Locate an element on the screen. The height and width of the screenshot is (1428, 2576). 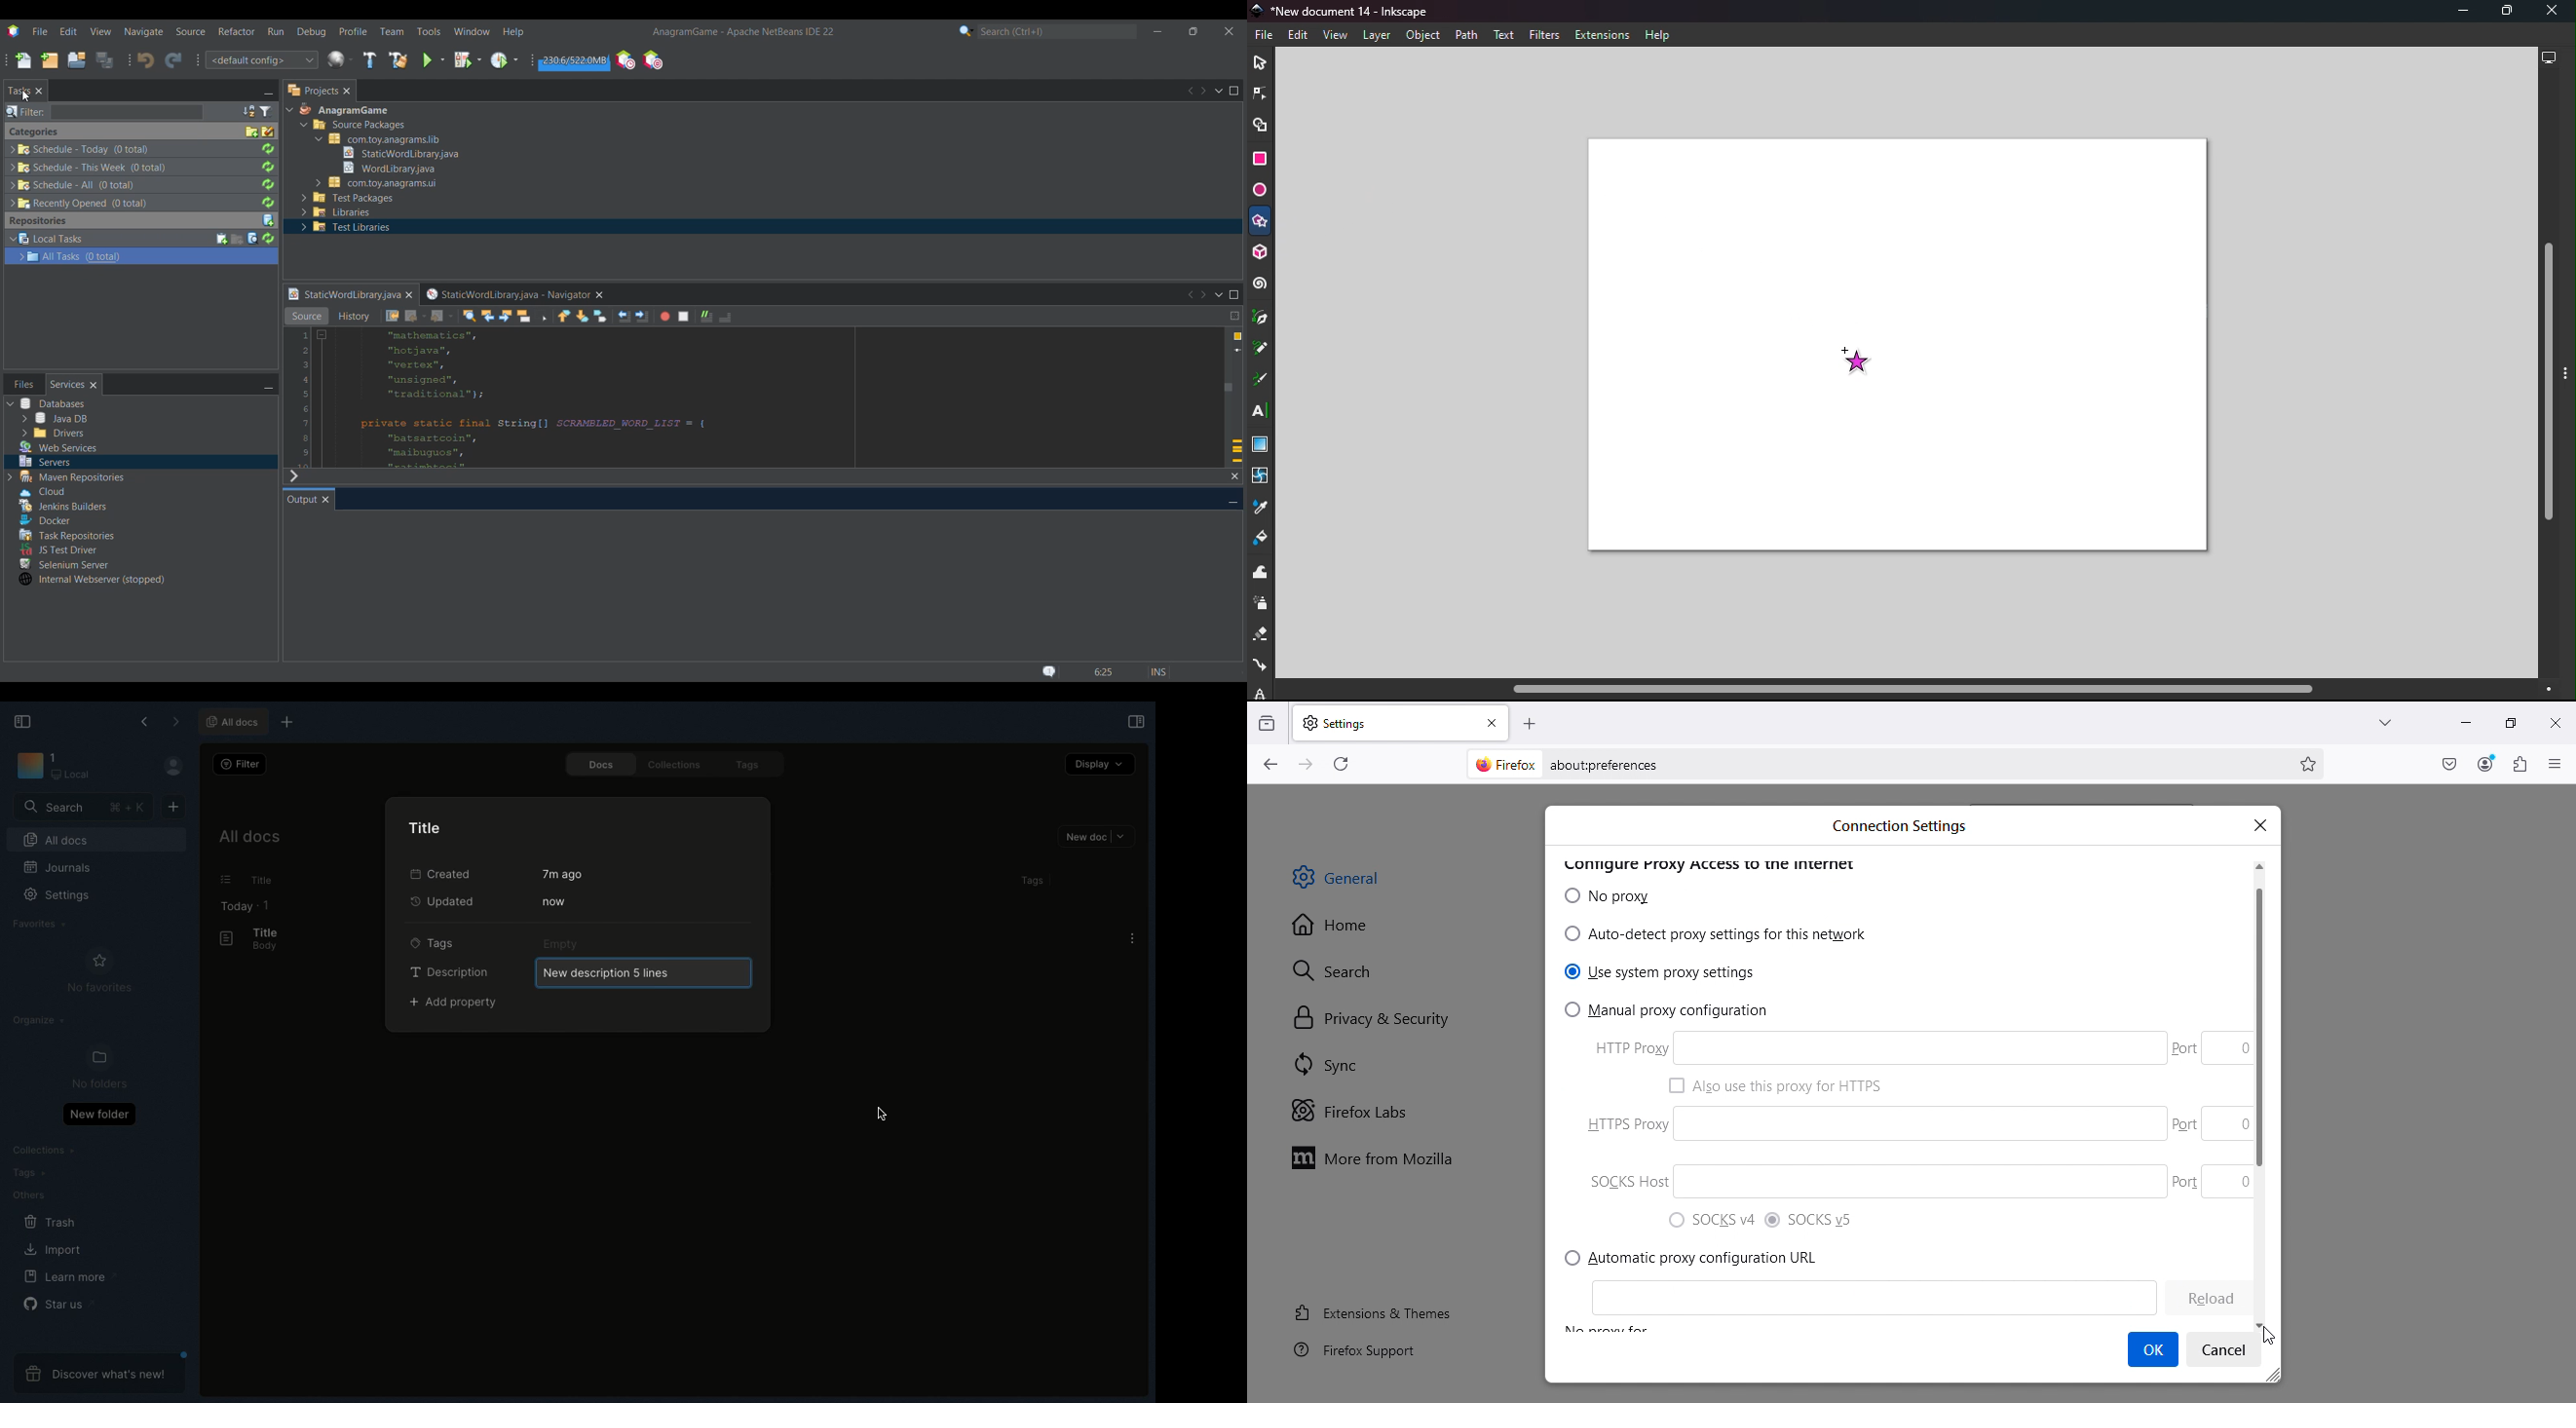
Collapse sidebar is located at coordinates (23, 720).